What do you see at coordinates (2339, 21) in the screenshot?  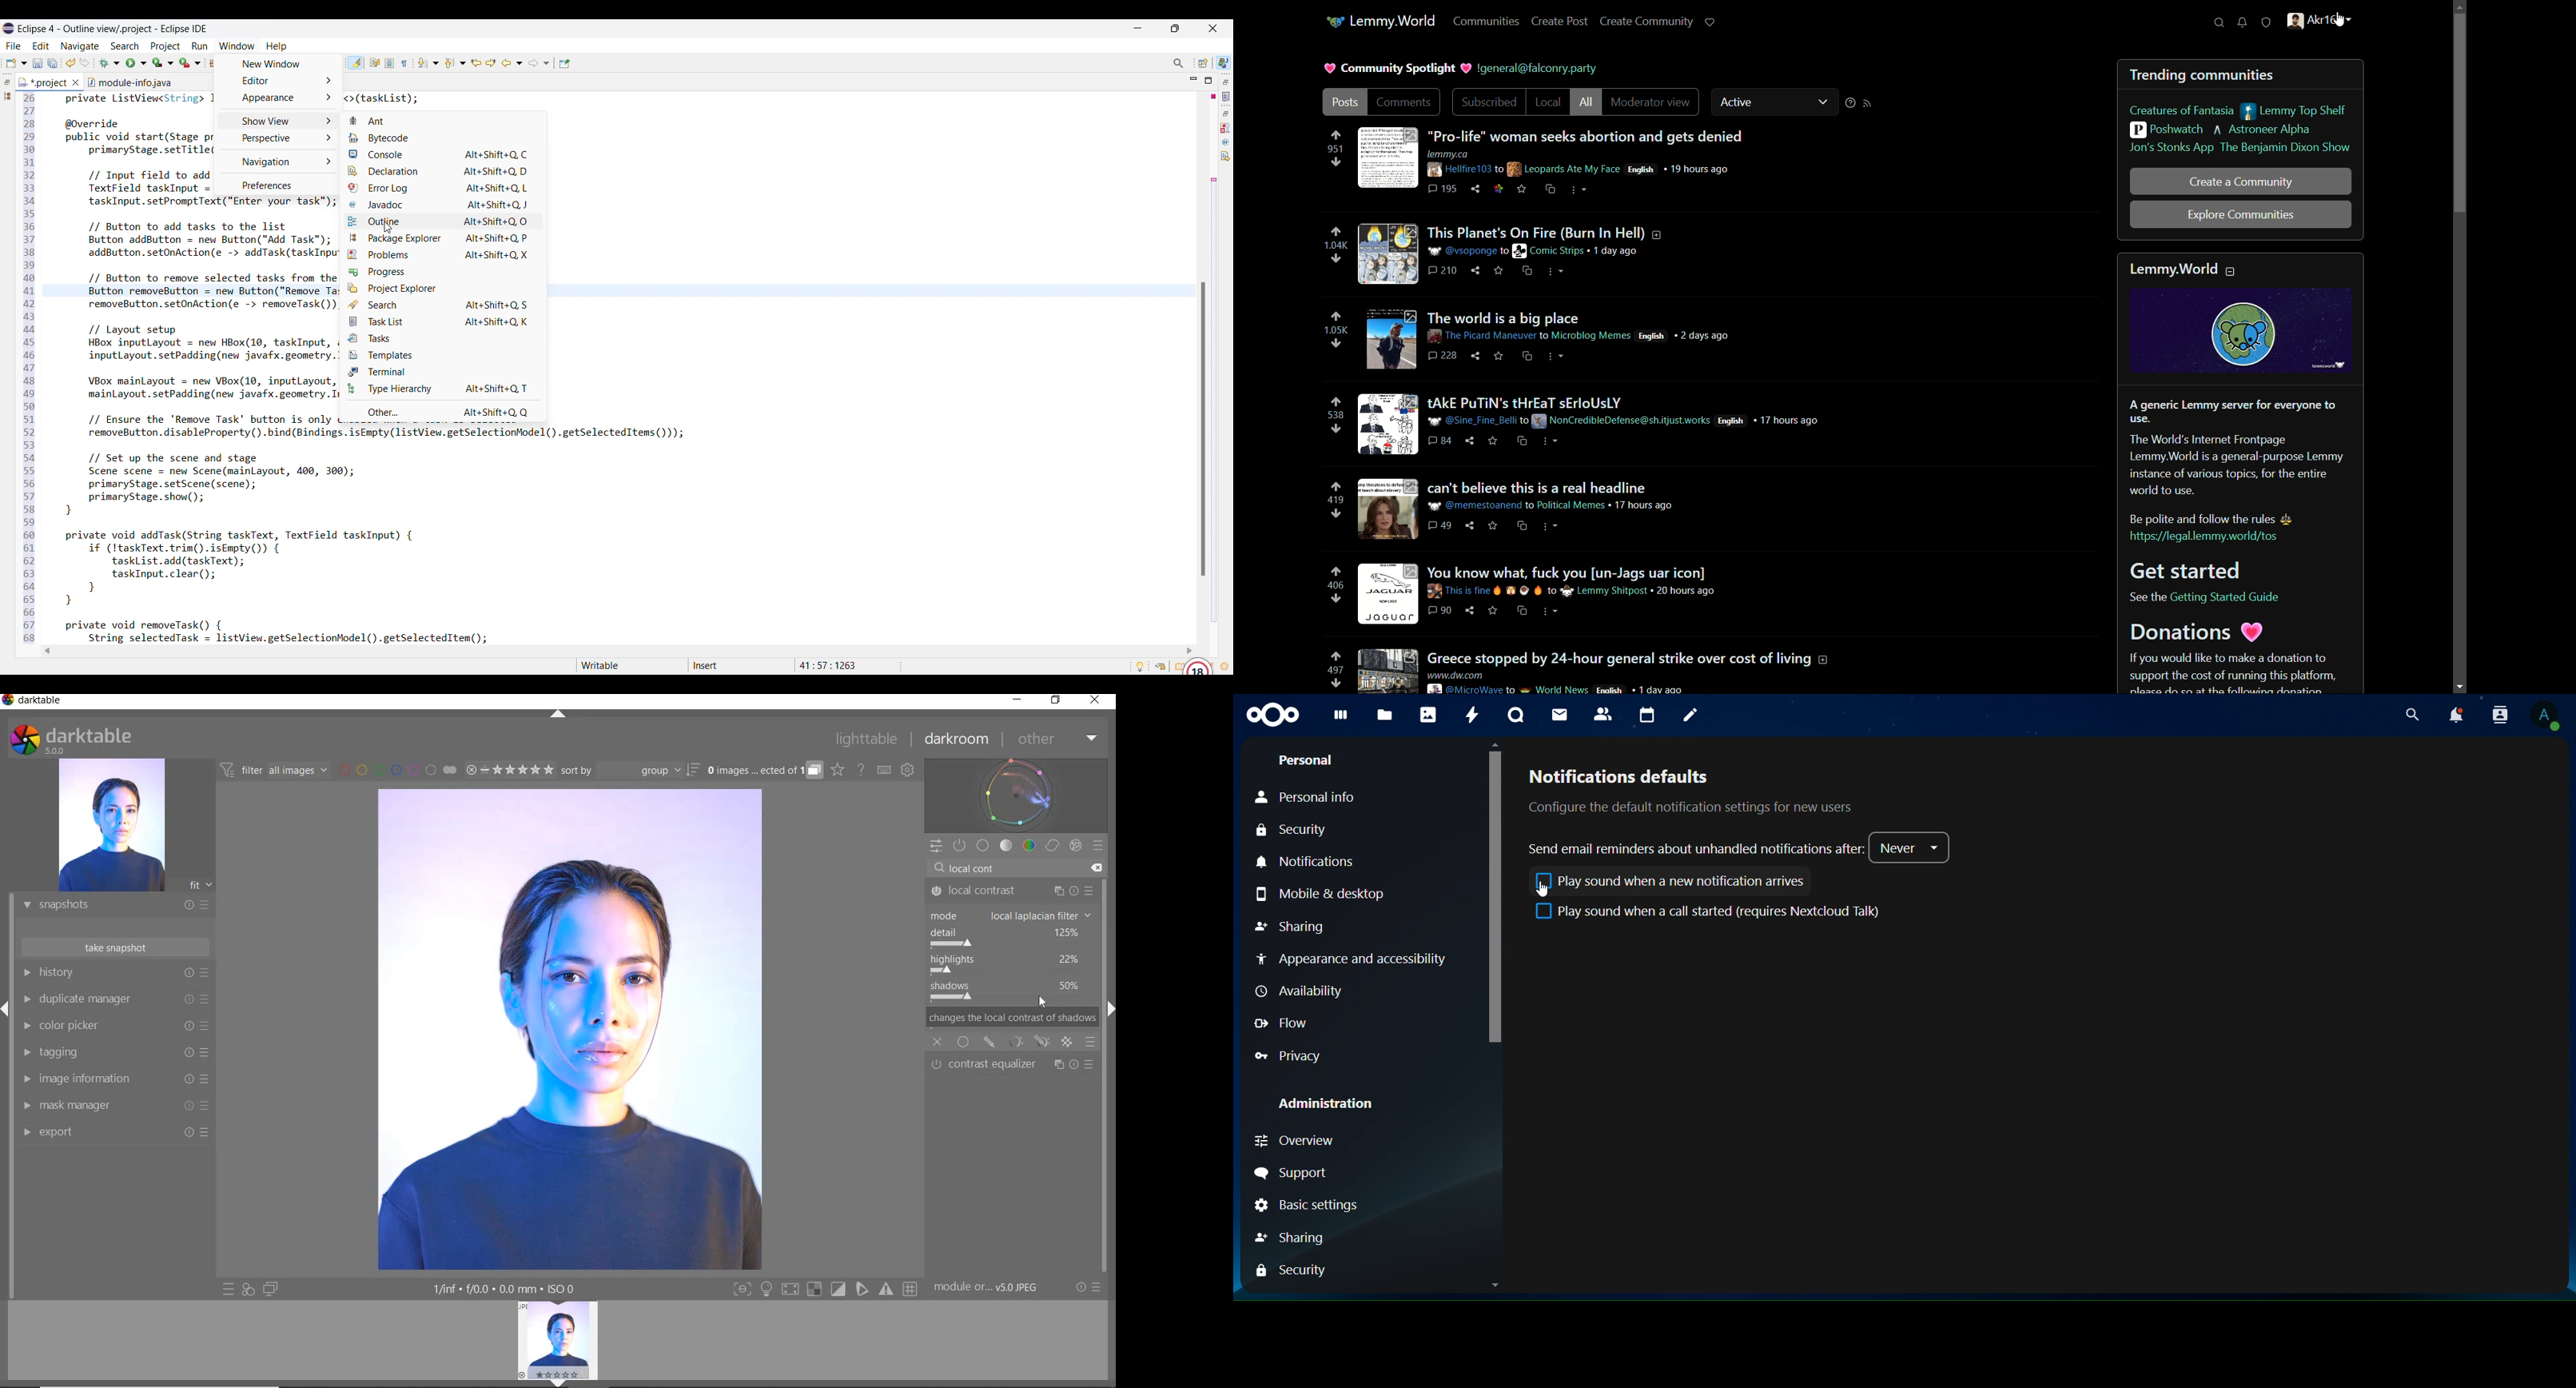 I see `cursor` at bounding box center [2339, 21].